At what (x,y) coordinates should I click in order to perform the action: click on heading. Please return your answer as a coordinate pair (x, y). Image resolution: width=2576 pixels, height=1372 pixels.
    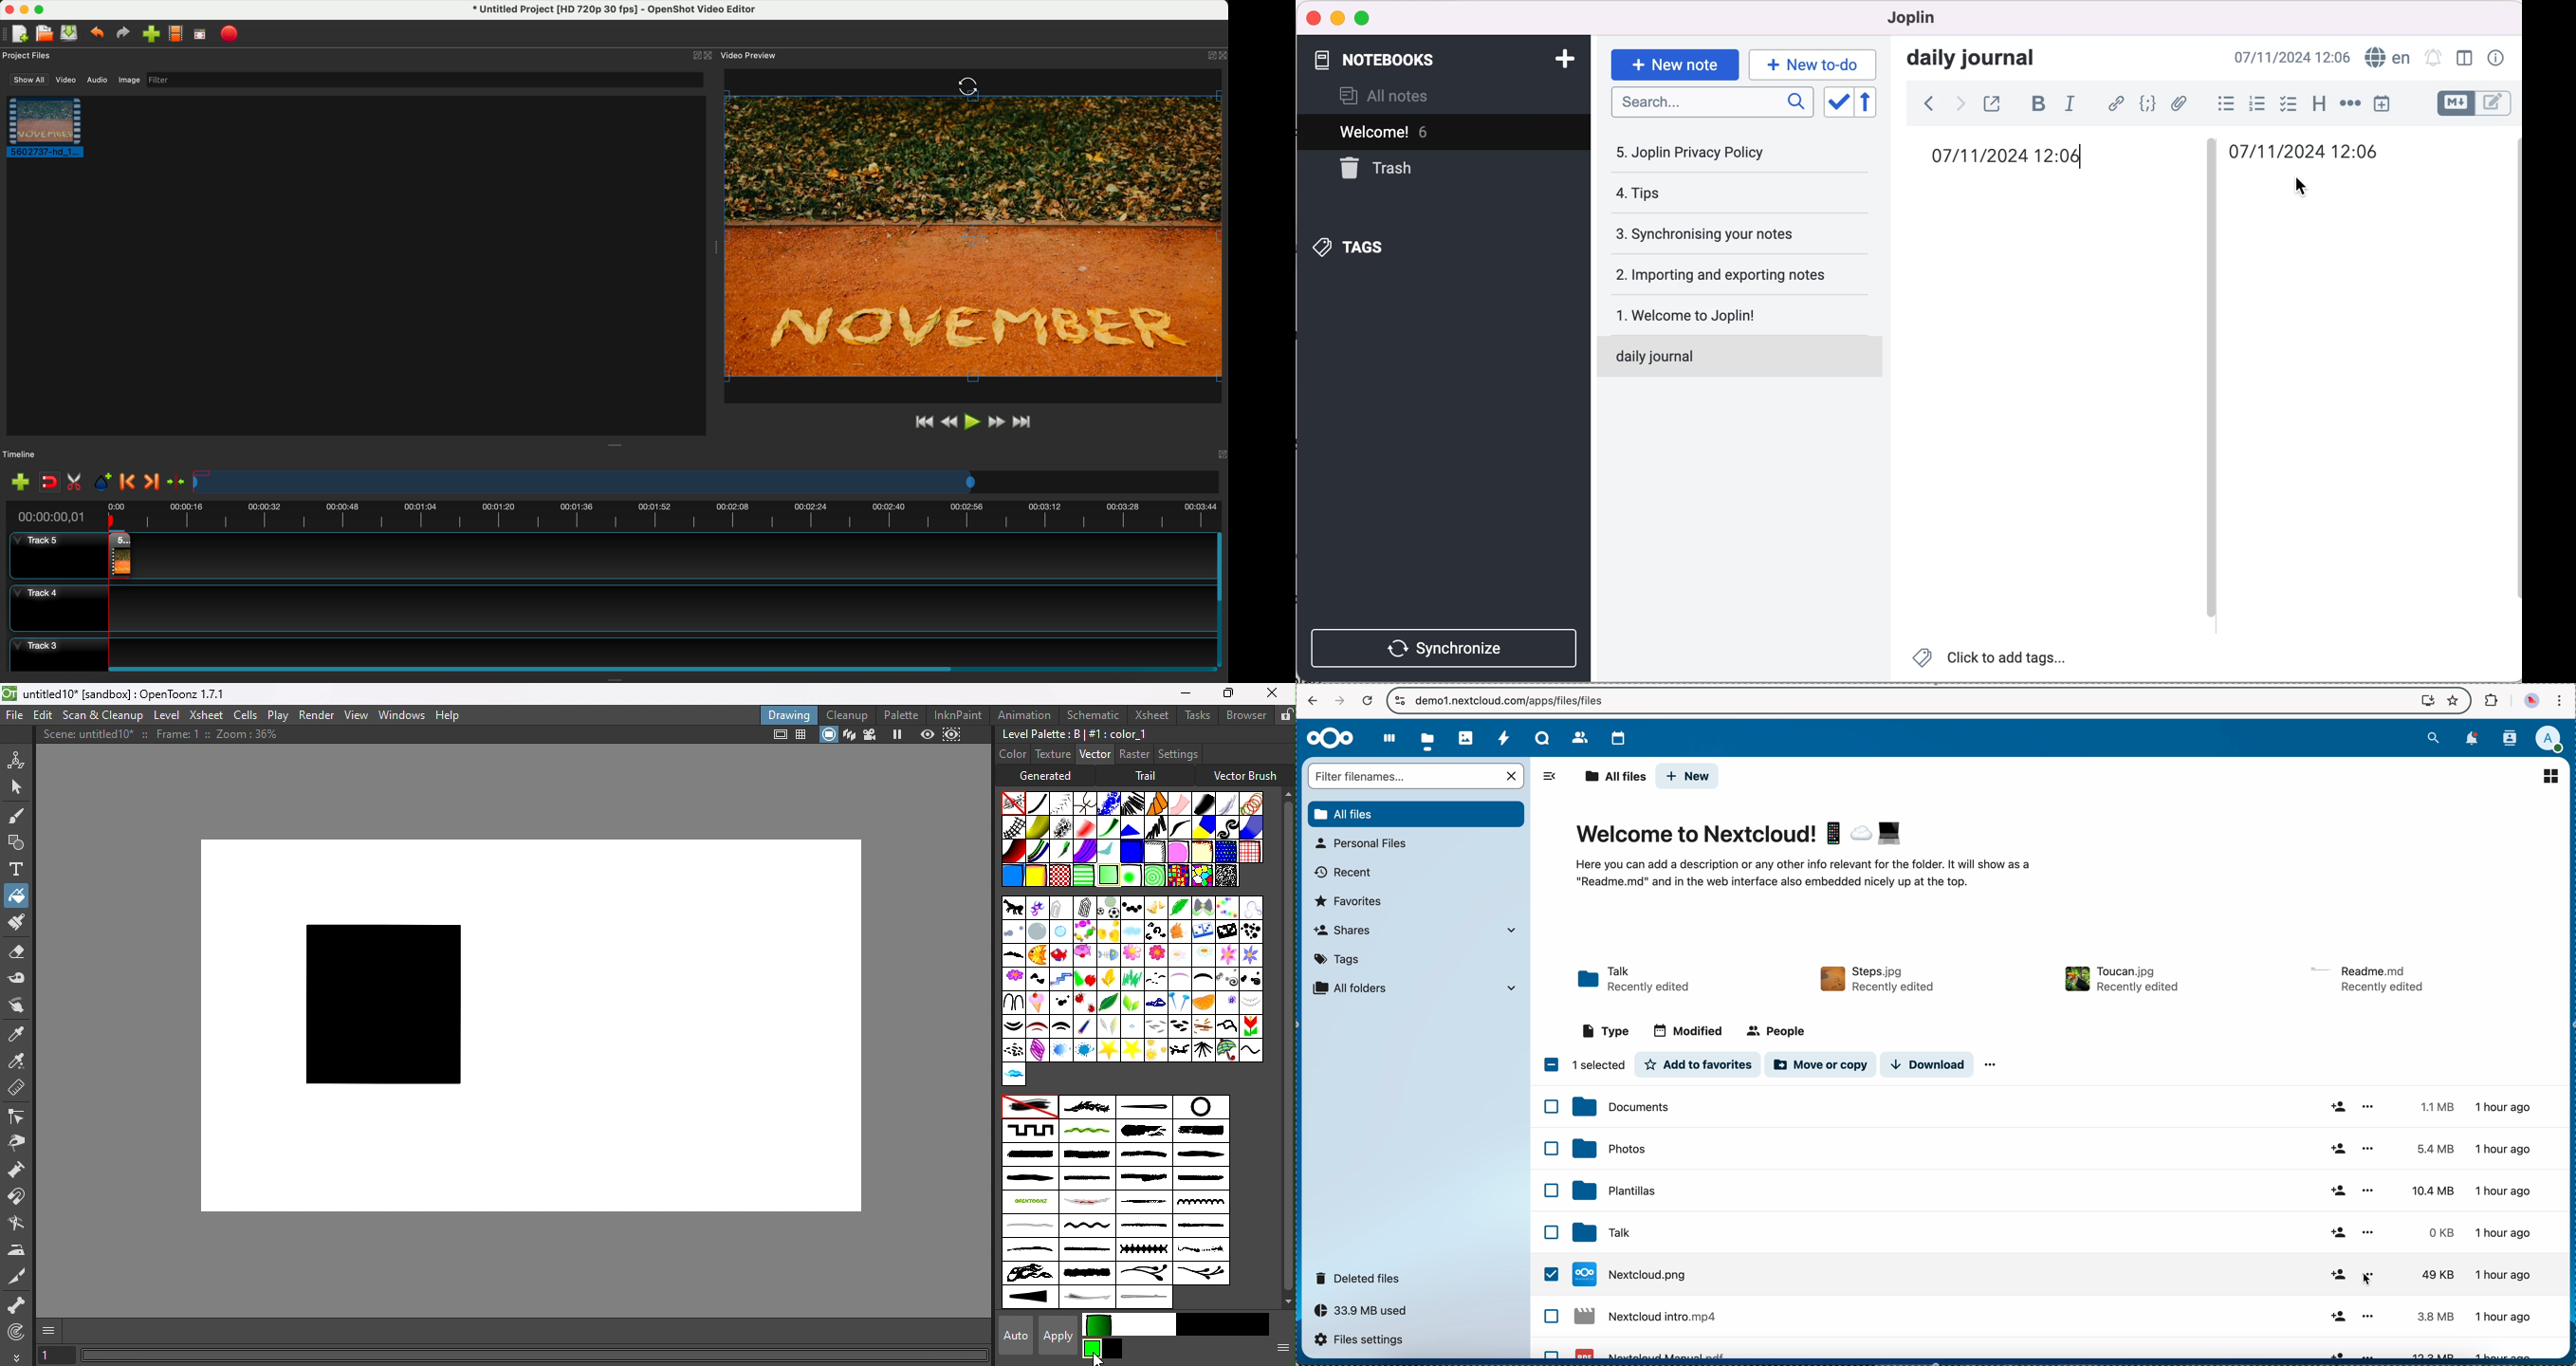
    Looking at the image, I should click on (2318, 103).